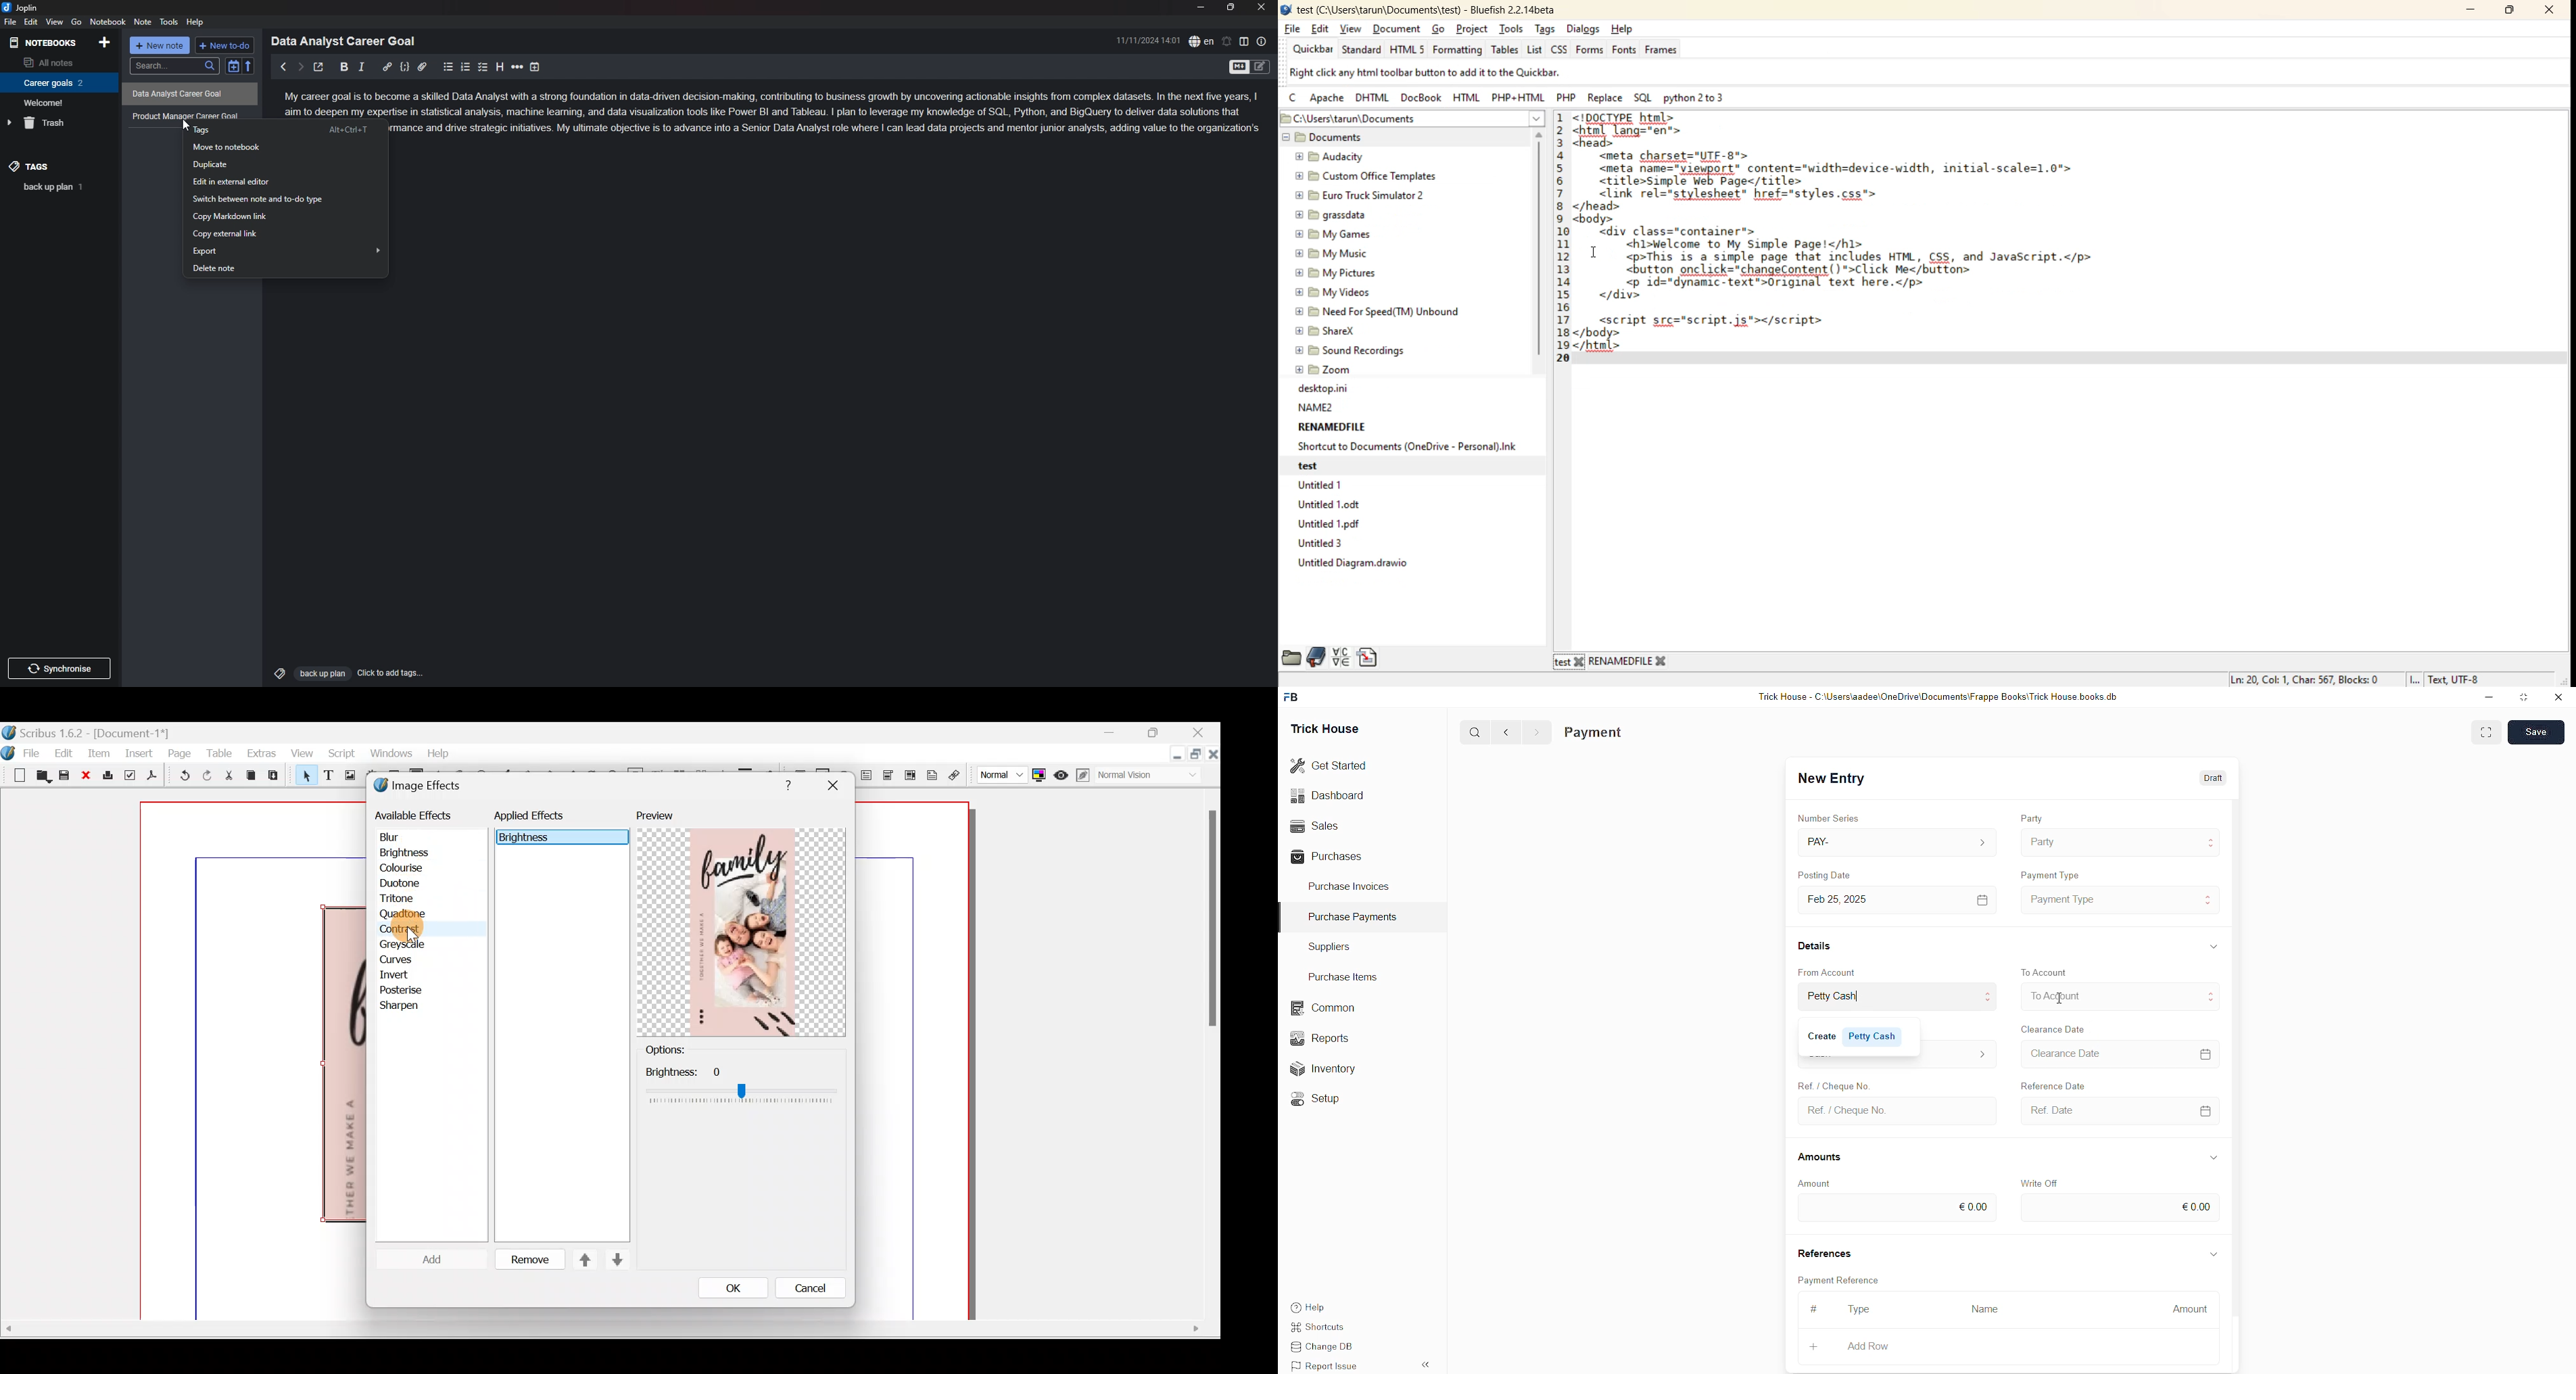 The image size is (2576, 1400). What do you see at coordinates (525, 1260) in the screenshot?
I see `Remove` at bounding box center [525, 1260].